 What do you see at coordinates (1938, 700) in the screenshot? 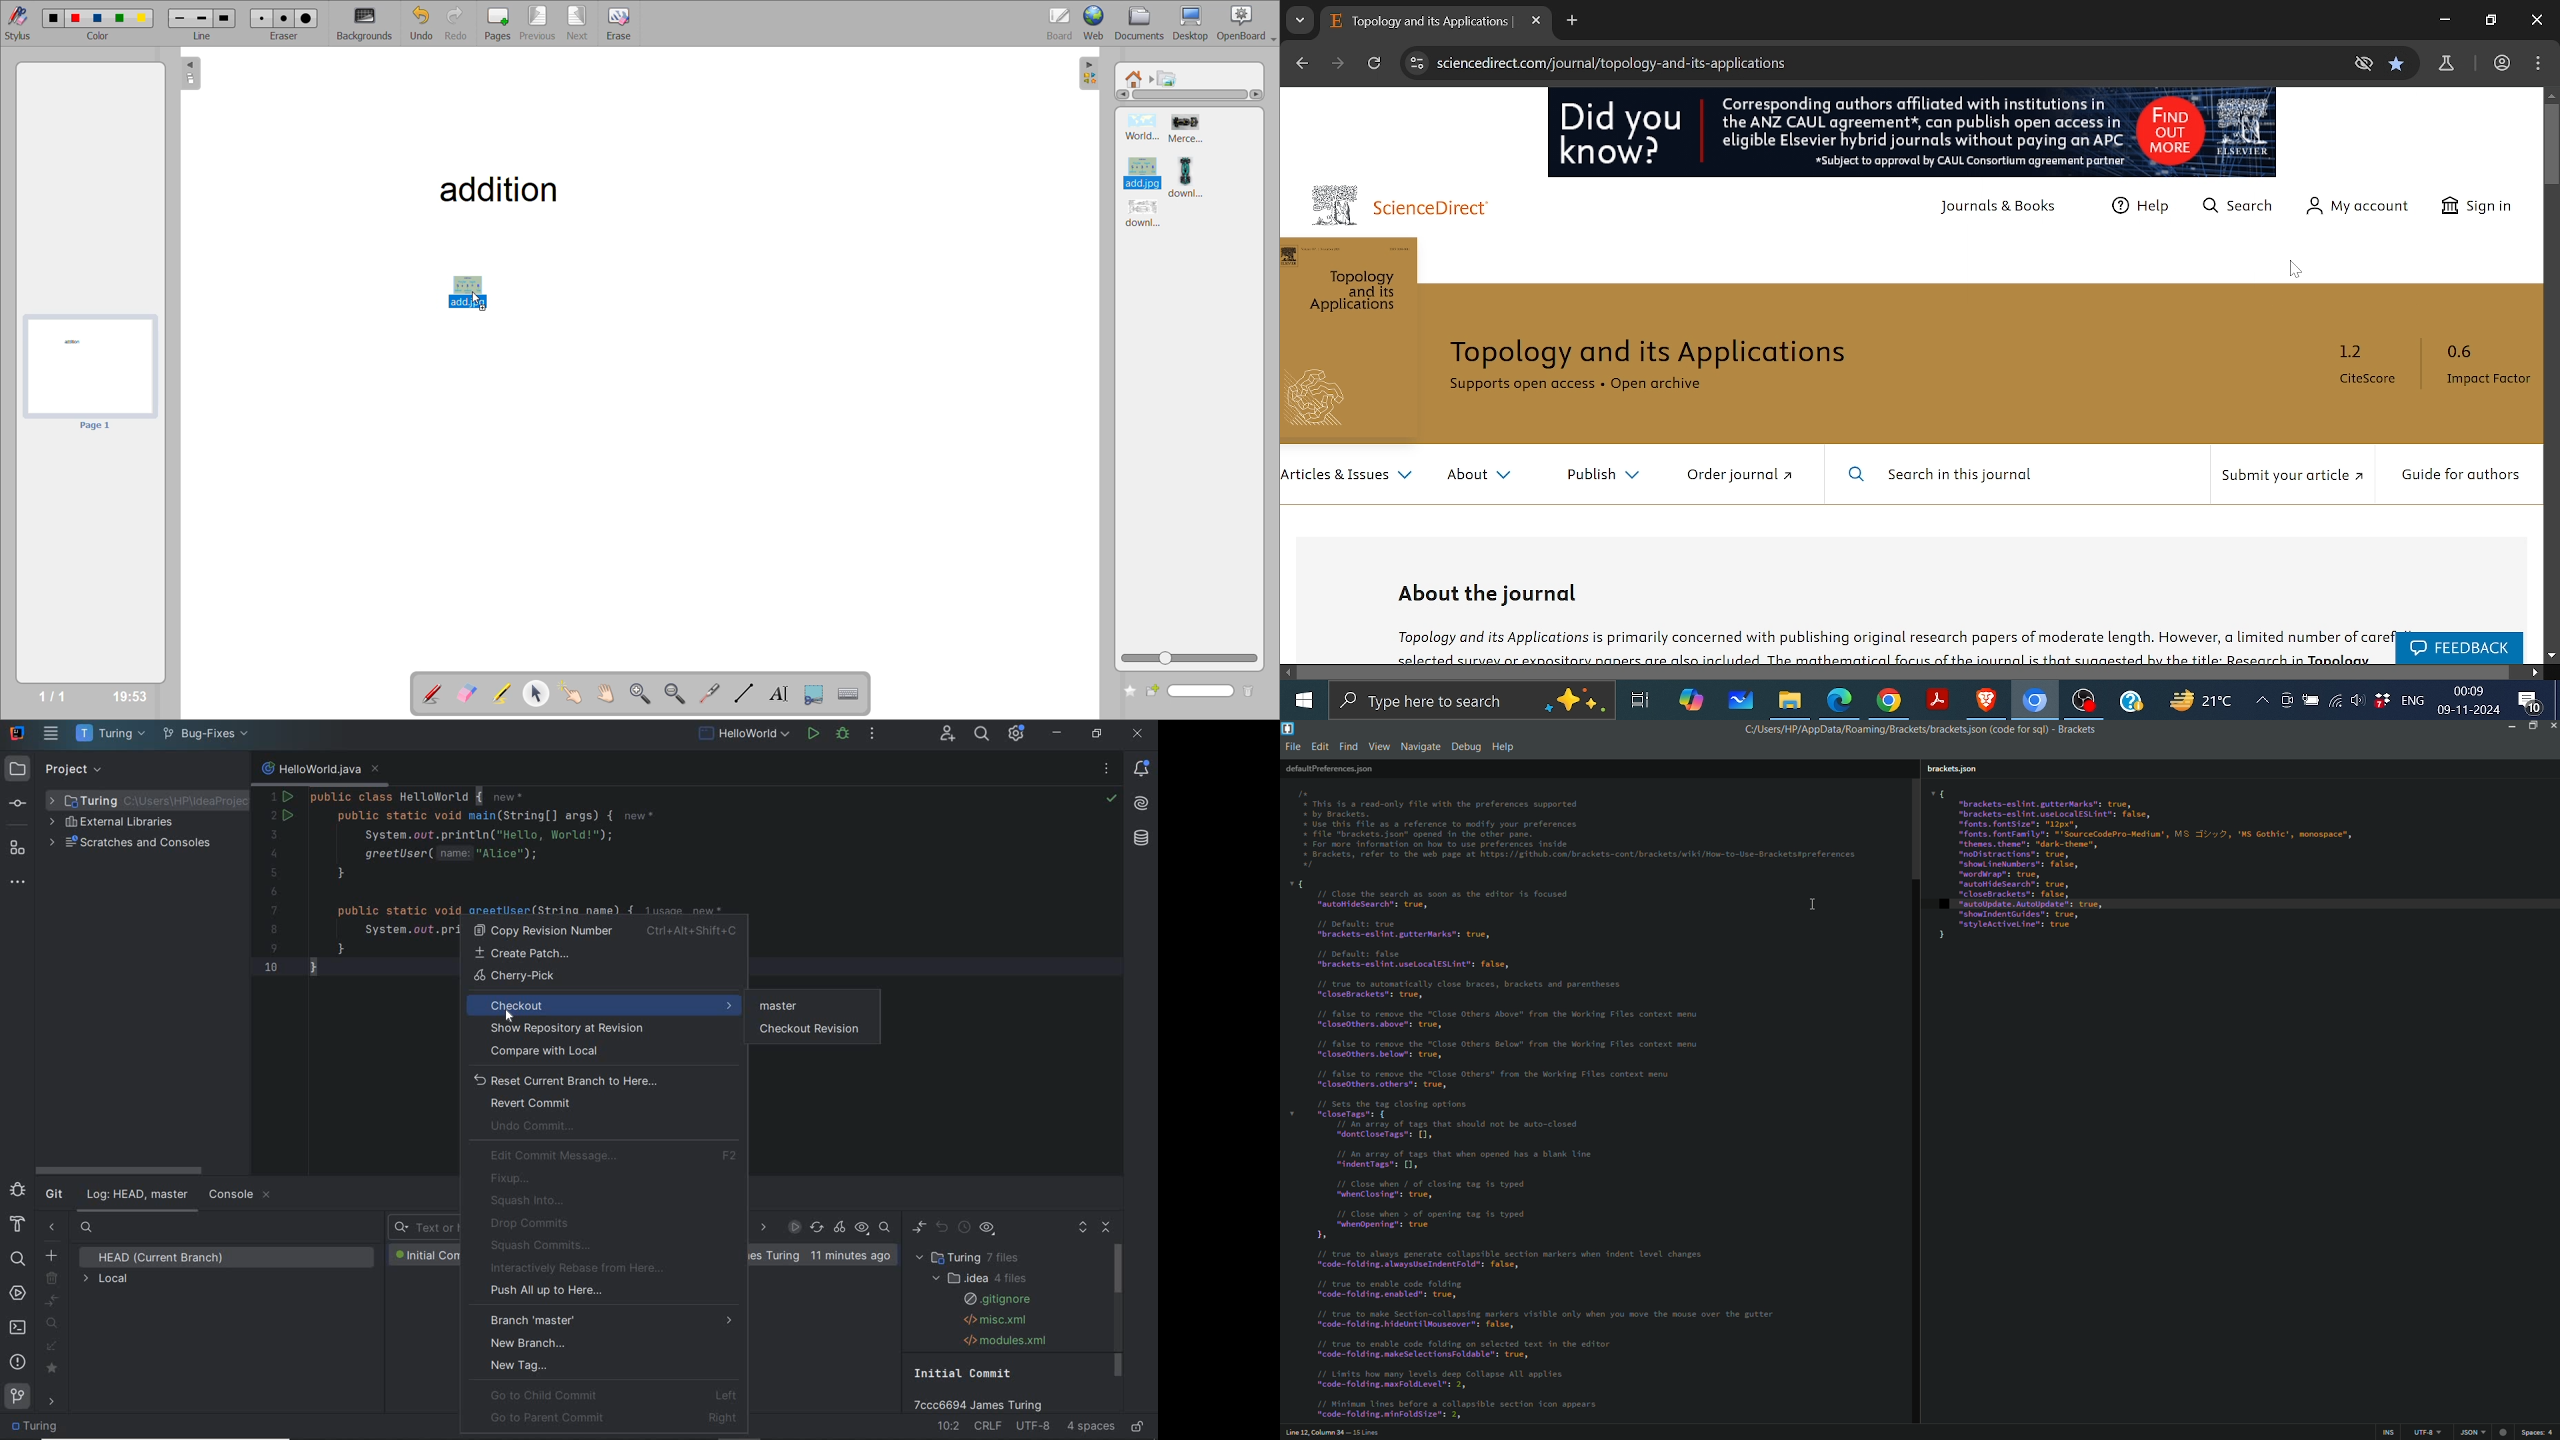
I see `Adobe reader` at bounding box center [1938, 700].